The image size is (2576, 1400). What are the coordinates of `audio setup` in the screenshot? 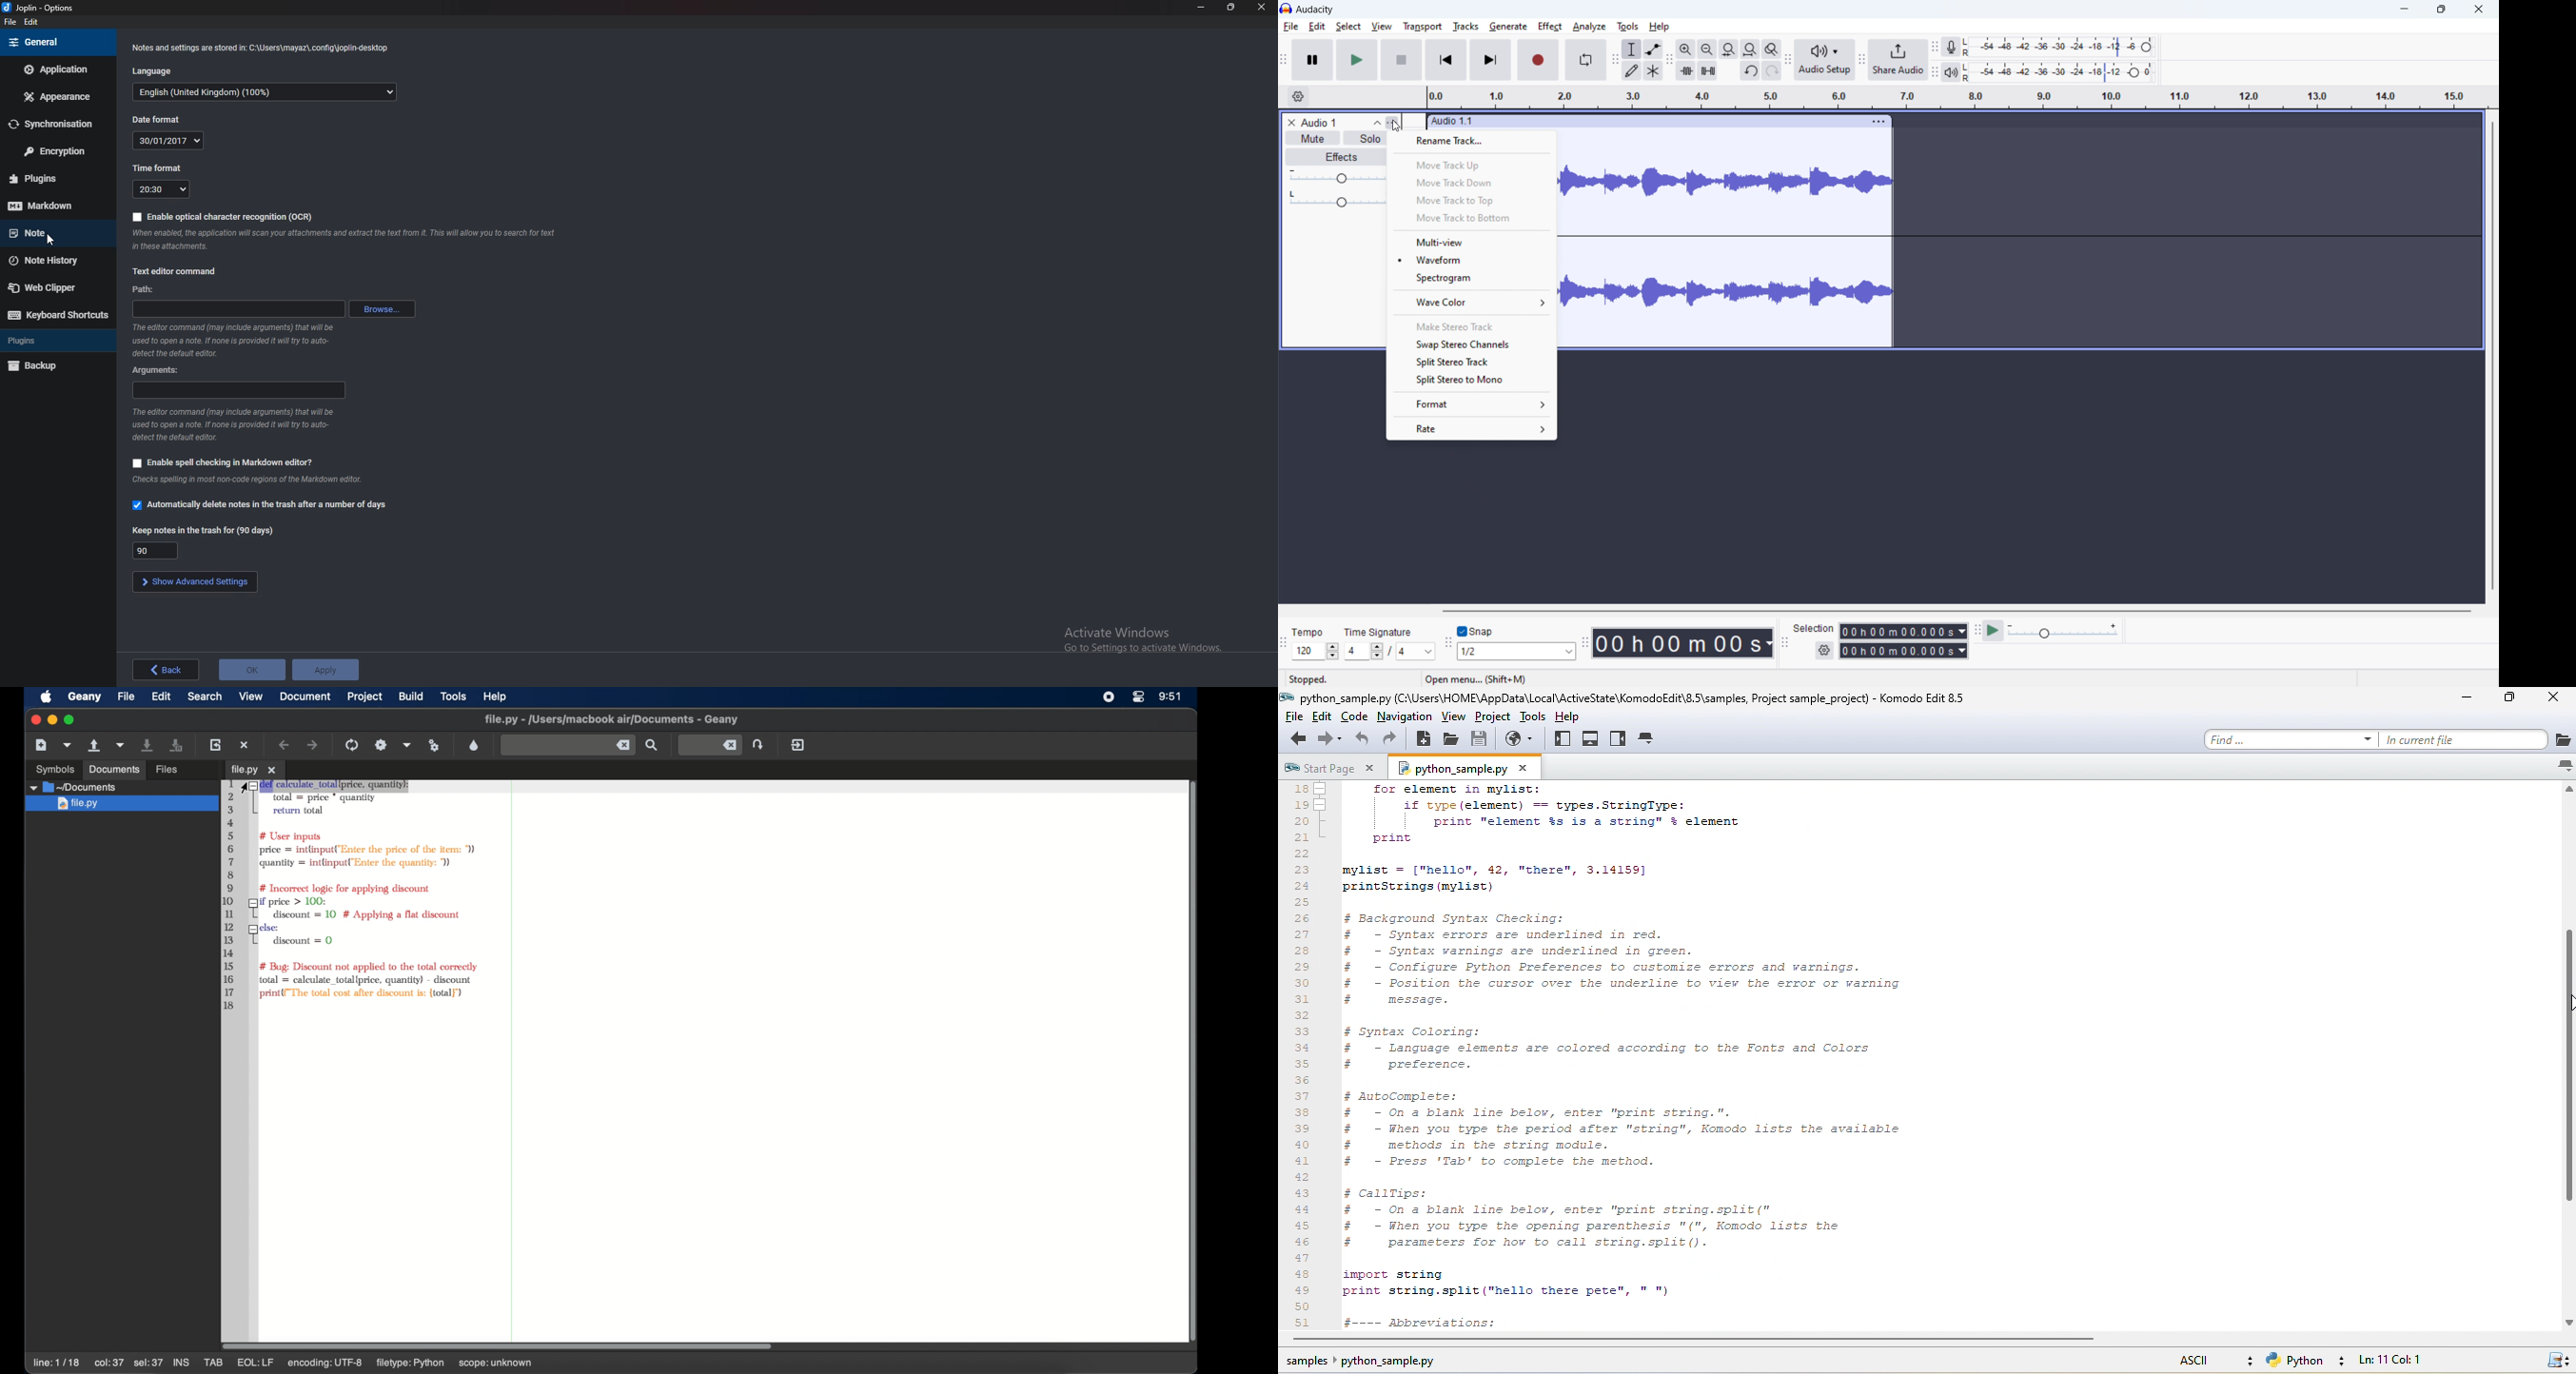 It's located at (1824, 60).